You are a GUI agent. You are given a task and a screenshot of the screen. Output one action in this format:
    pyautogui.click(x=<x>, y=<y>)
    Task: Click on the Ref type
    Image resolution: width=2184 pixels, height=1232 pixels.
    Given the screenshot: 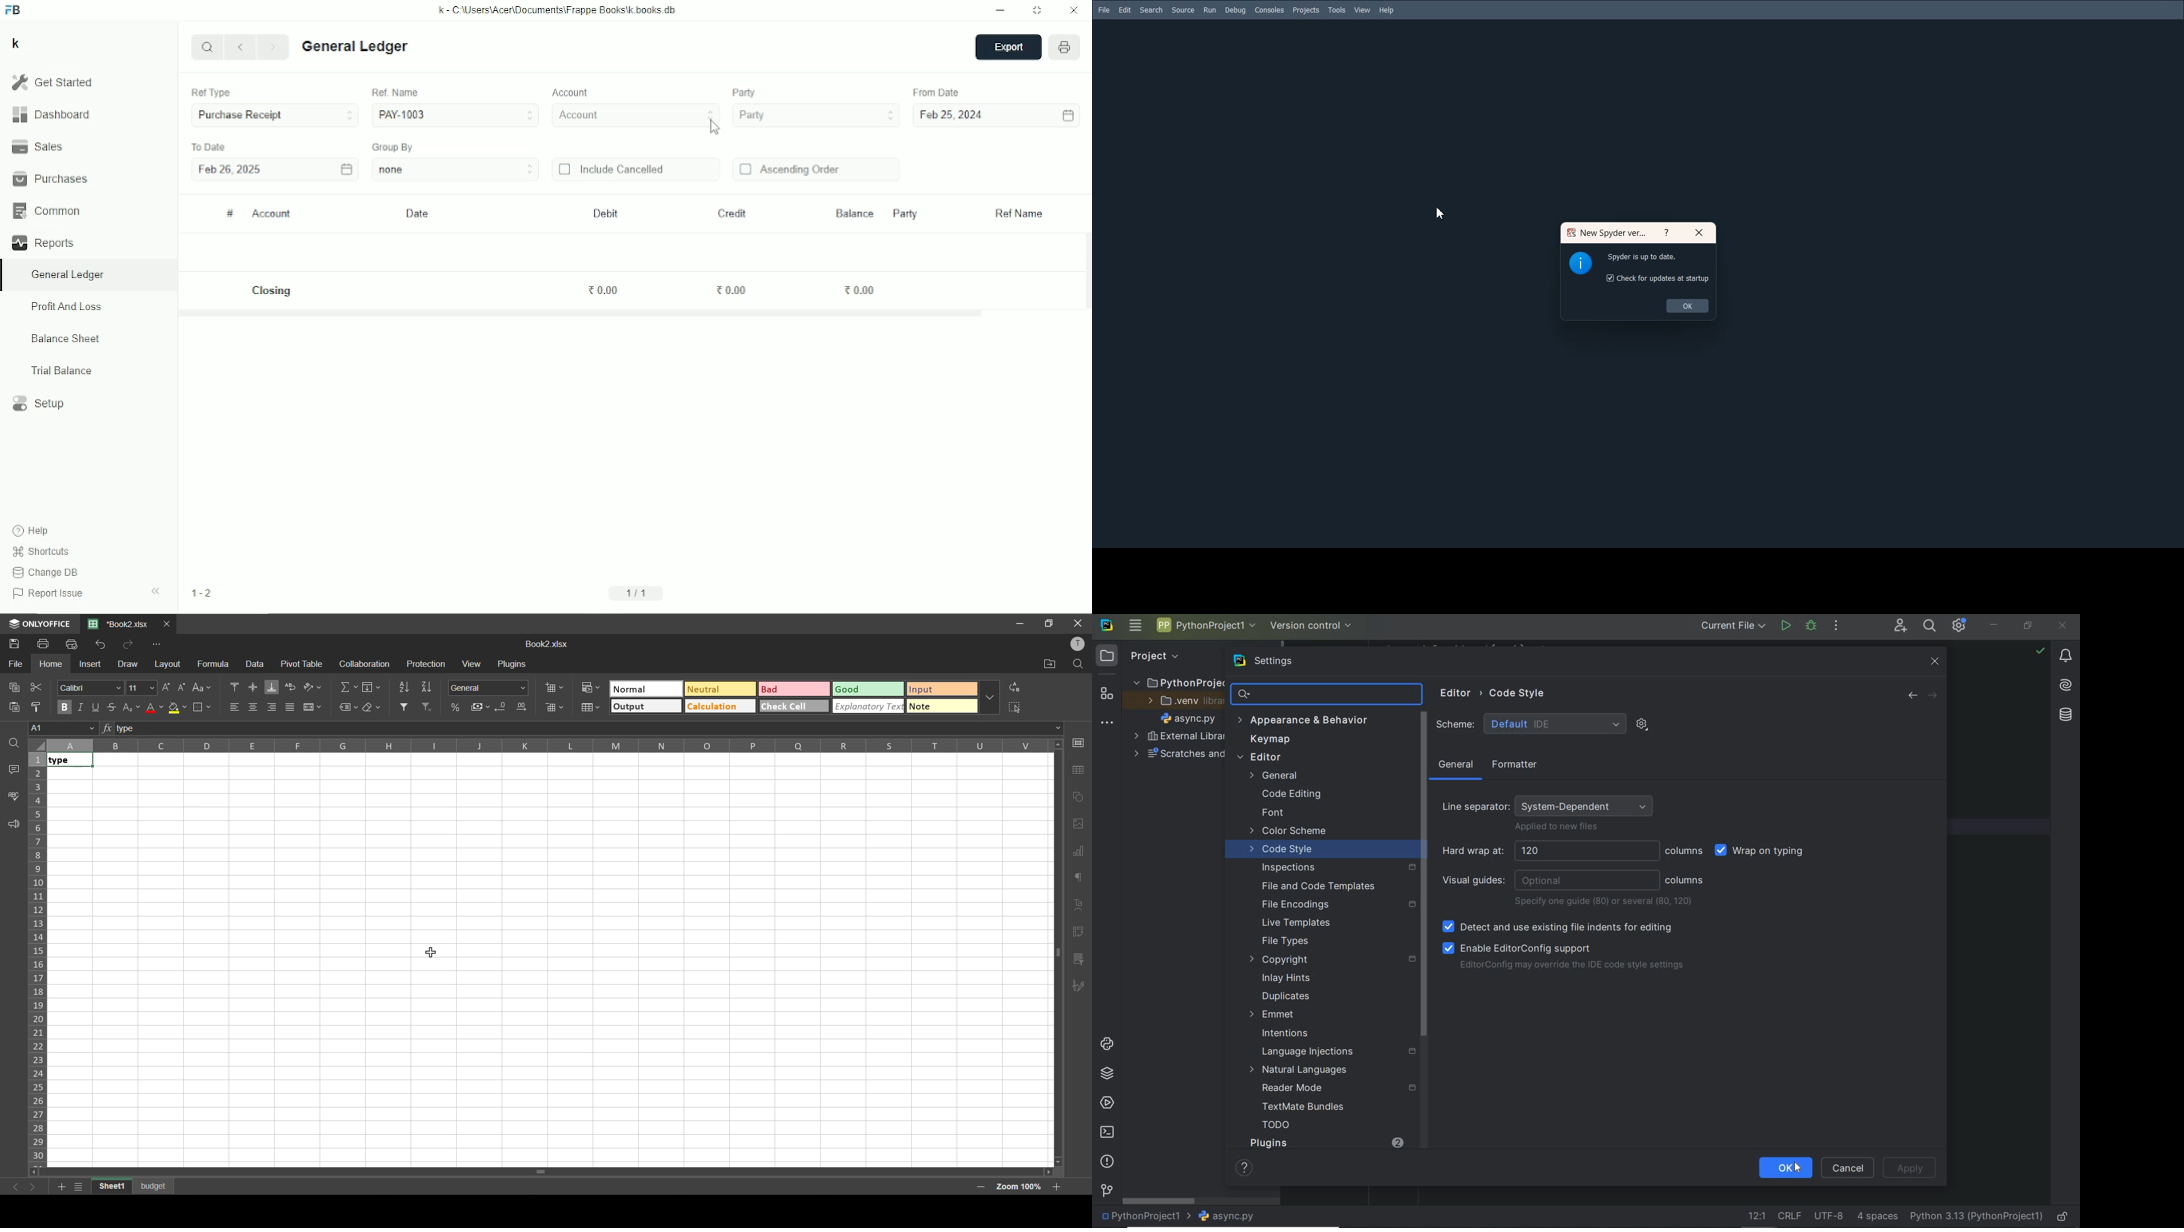 What is the action you would take?
    pyautogui.click(x=210, y=93)
    